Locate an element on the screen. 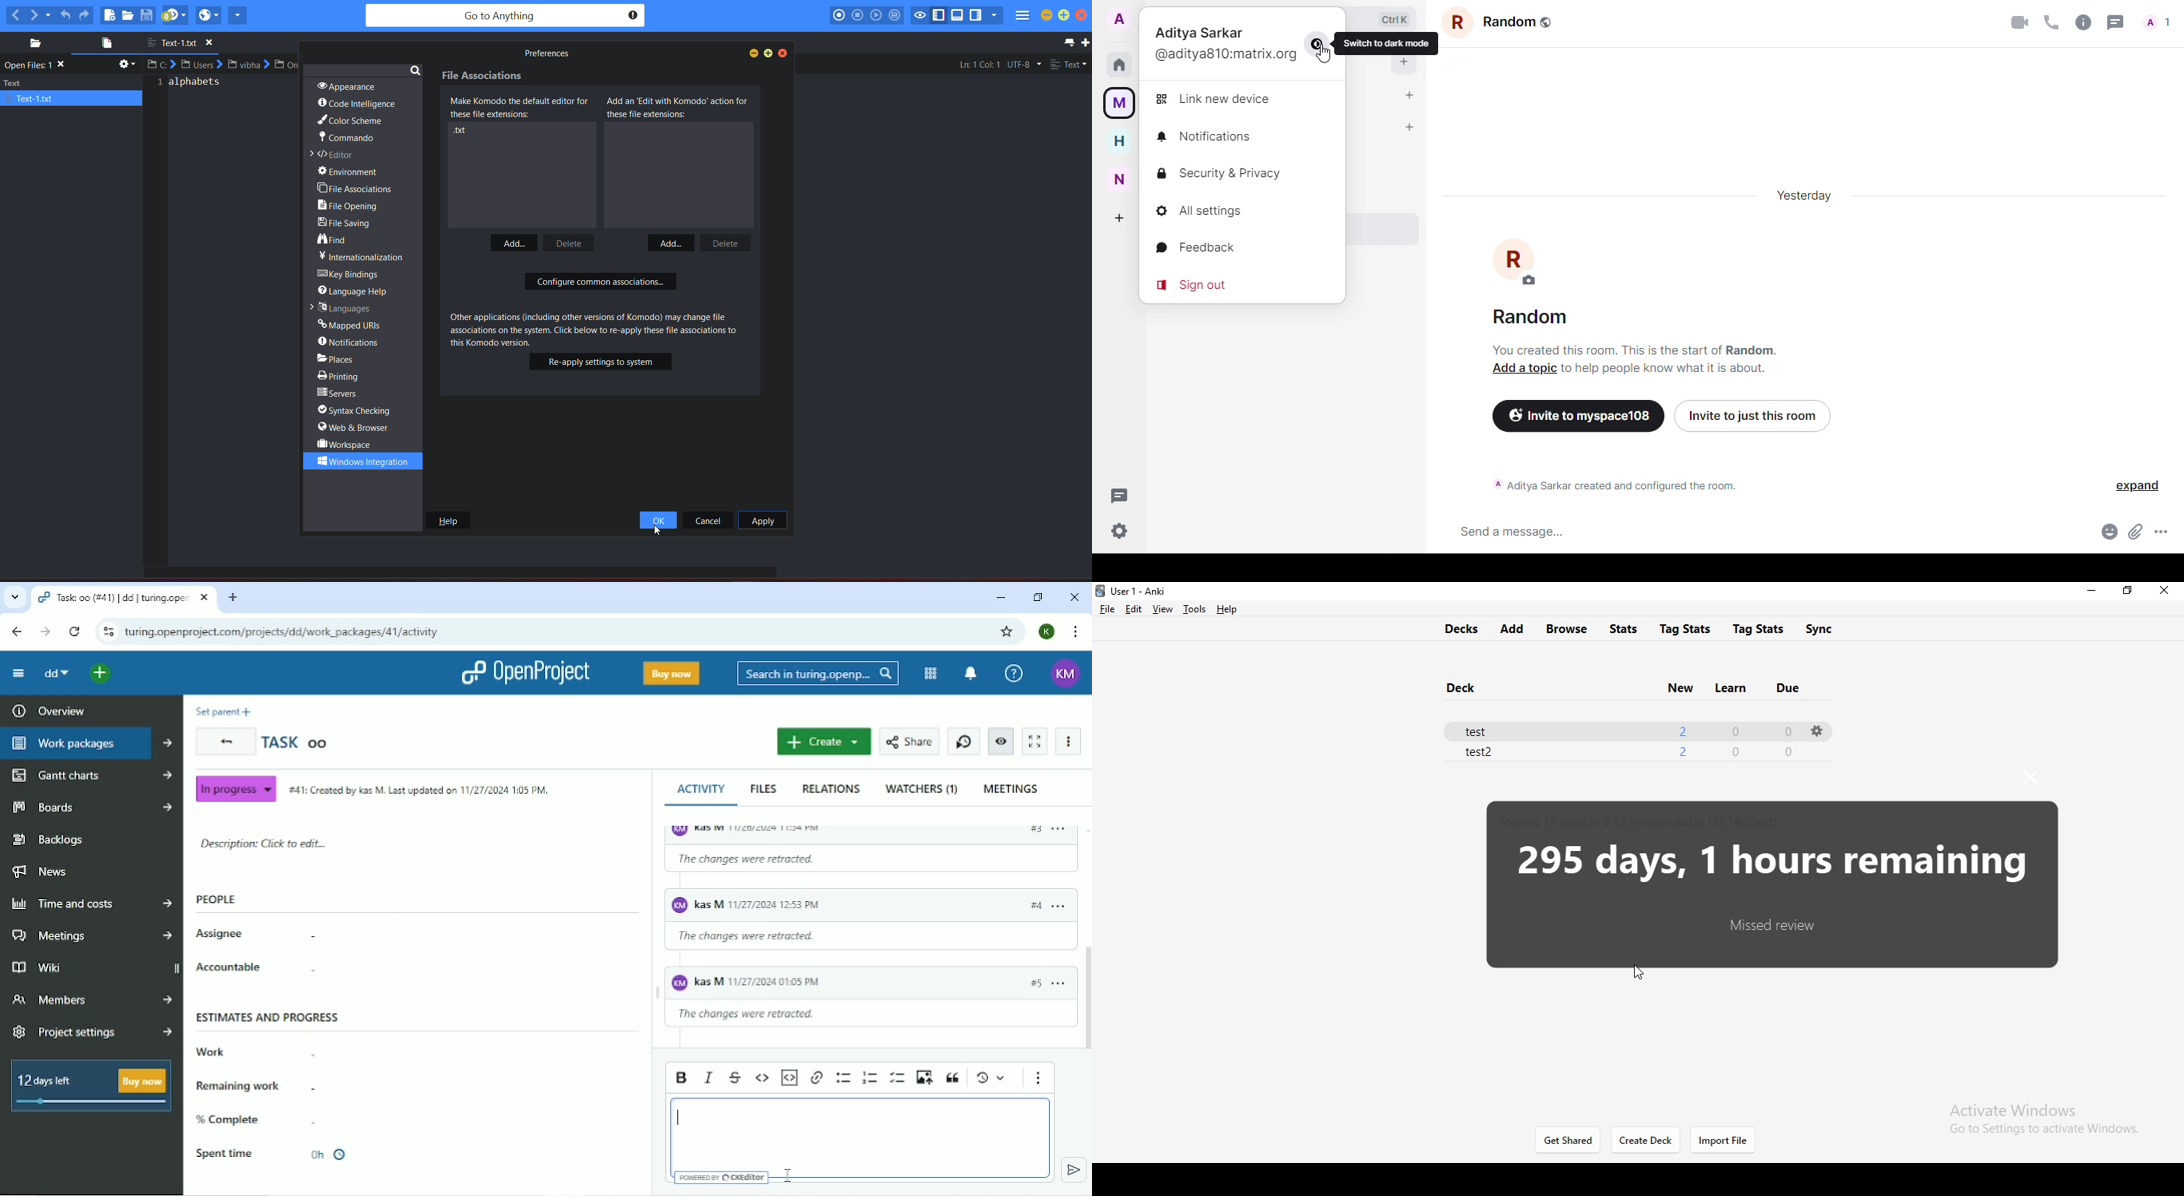 The width and height of the screenshot is (2184, 1204). video call is located at coordinates (2013, 22).